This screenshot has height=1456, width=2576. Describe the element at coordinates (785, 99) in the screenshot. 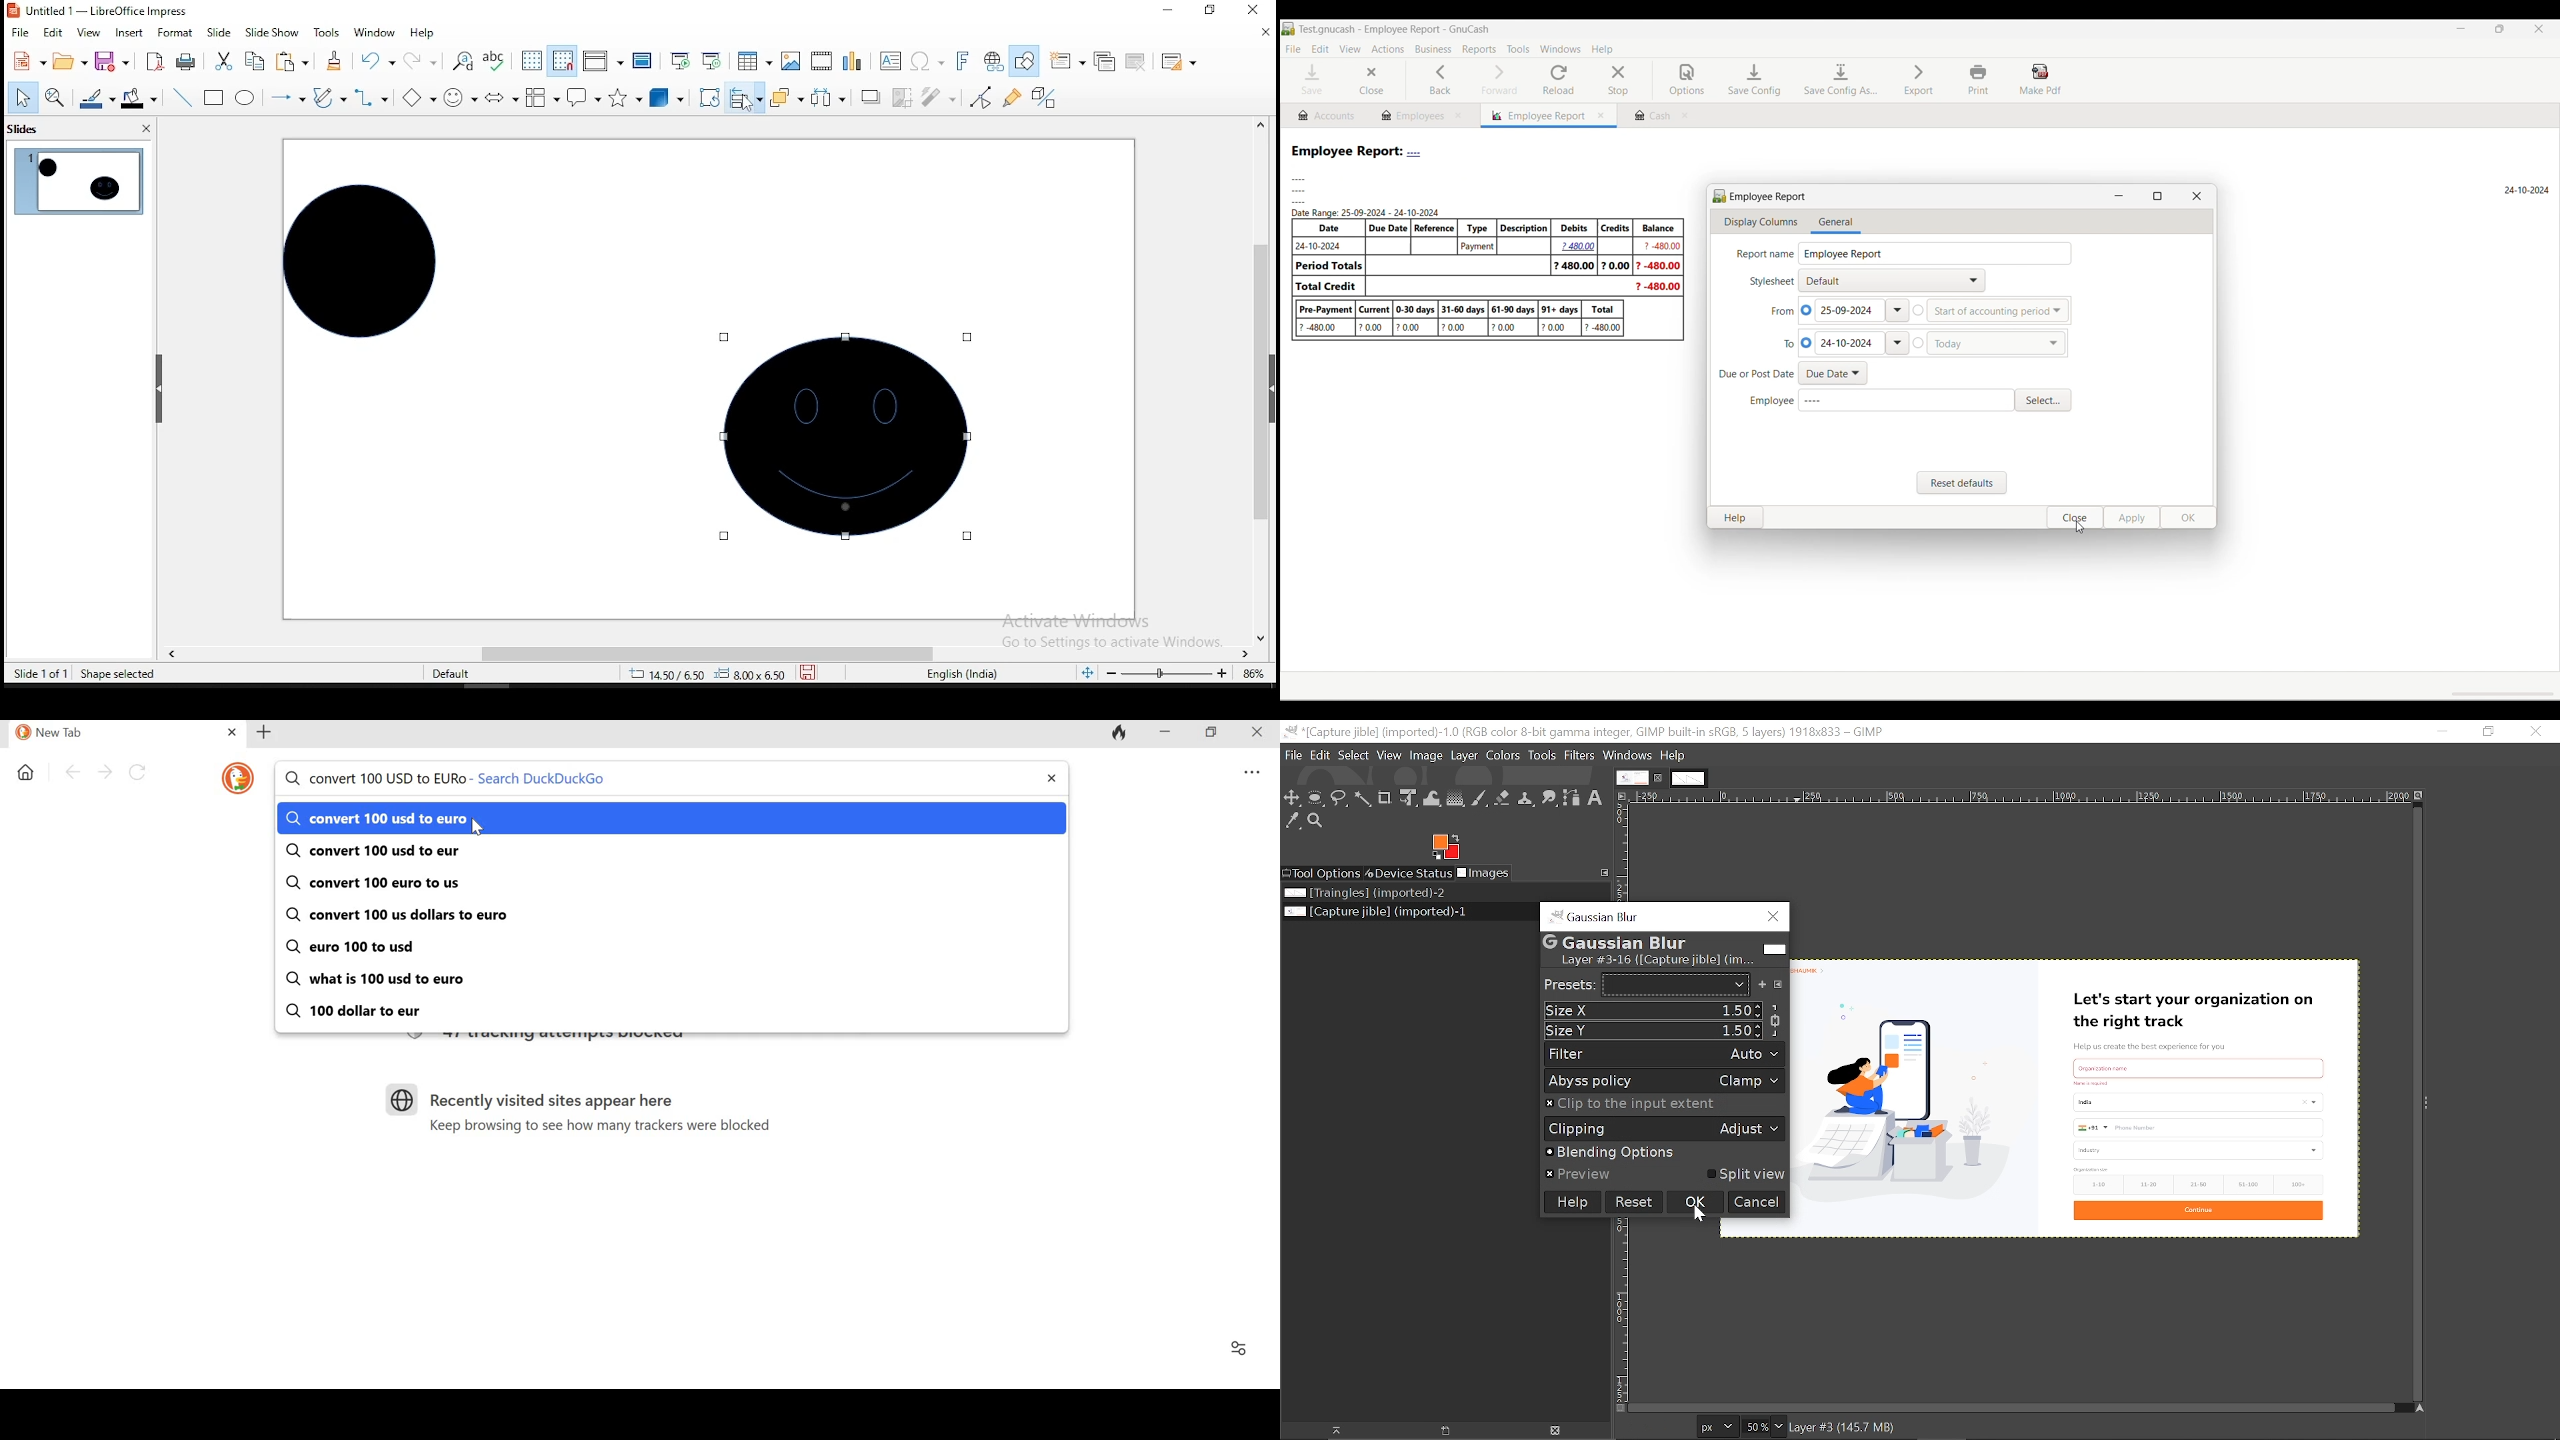

I see `arrange` at that location.